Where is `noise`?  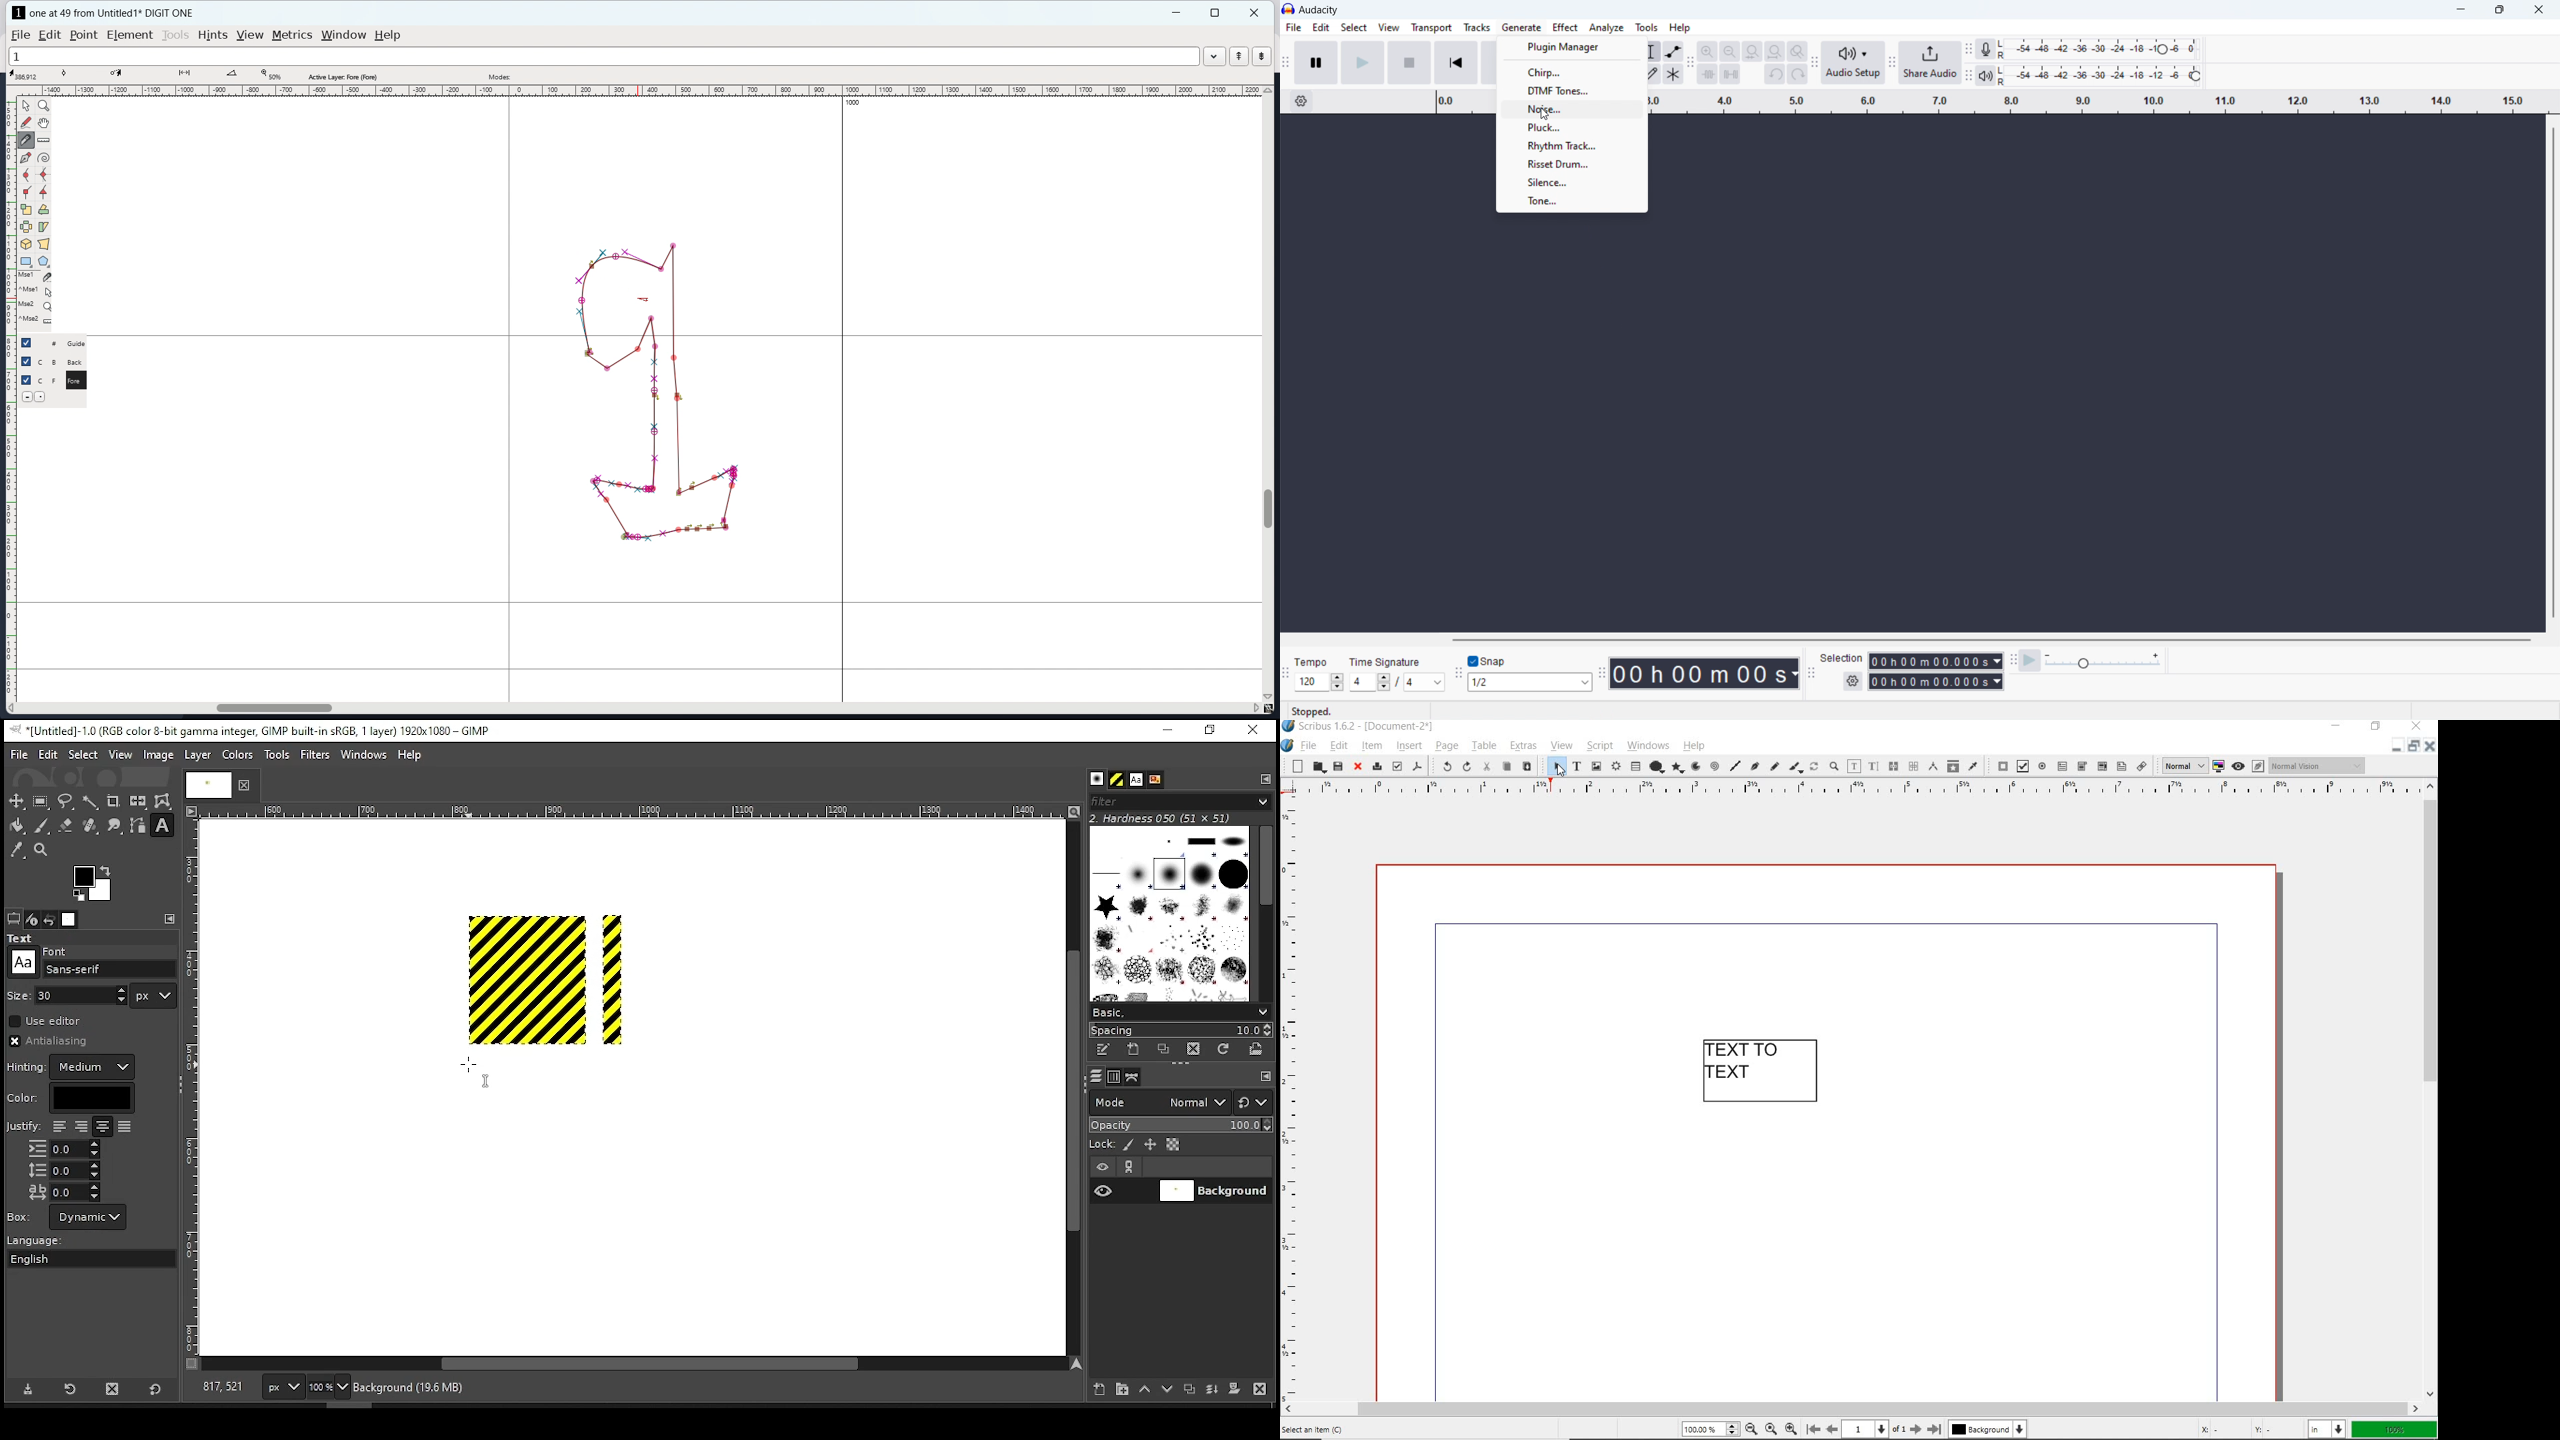 noise is located at coordinates (1571, 106).